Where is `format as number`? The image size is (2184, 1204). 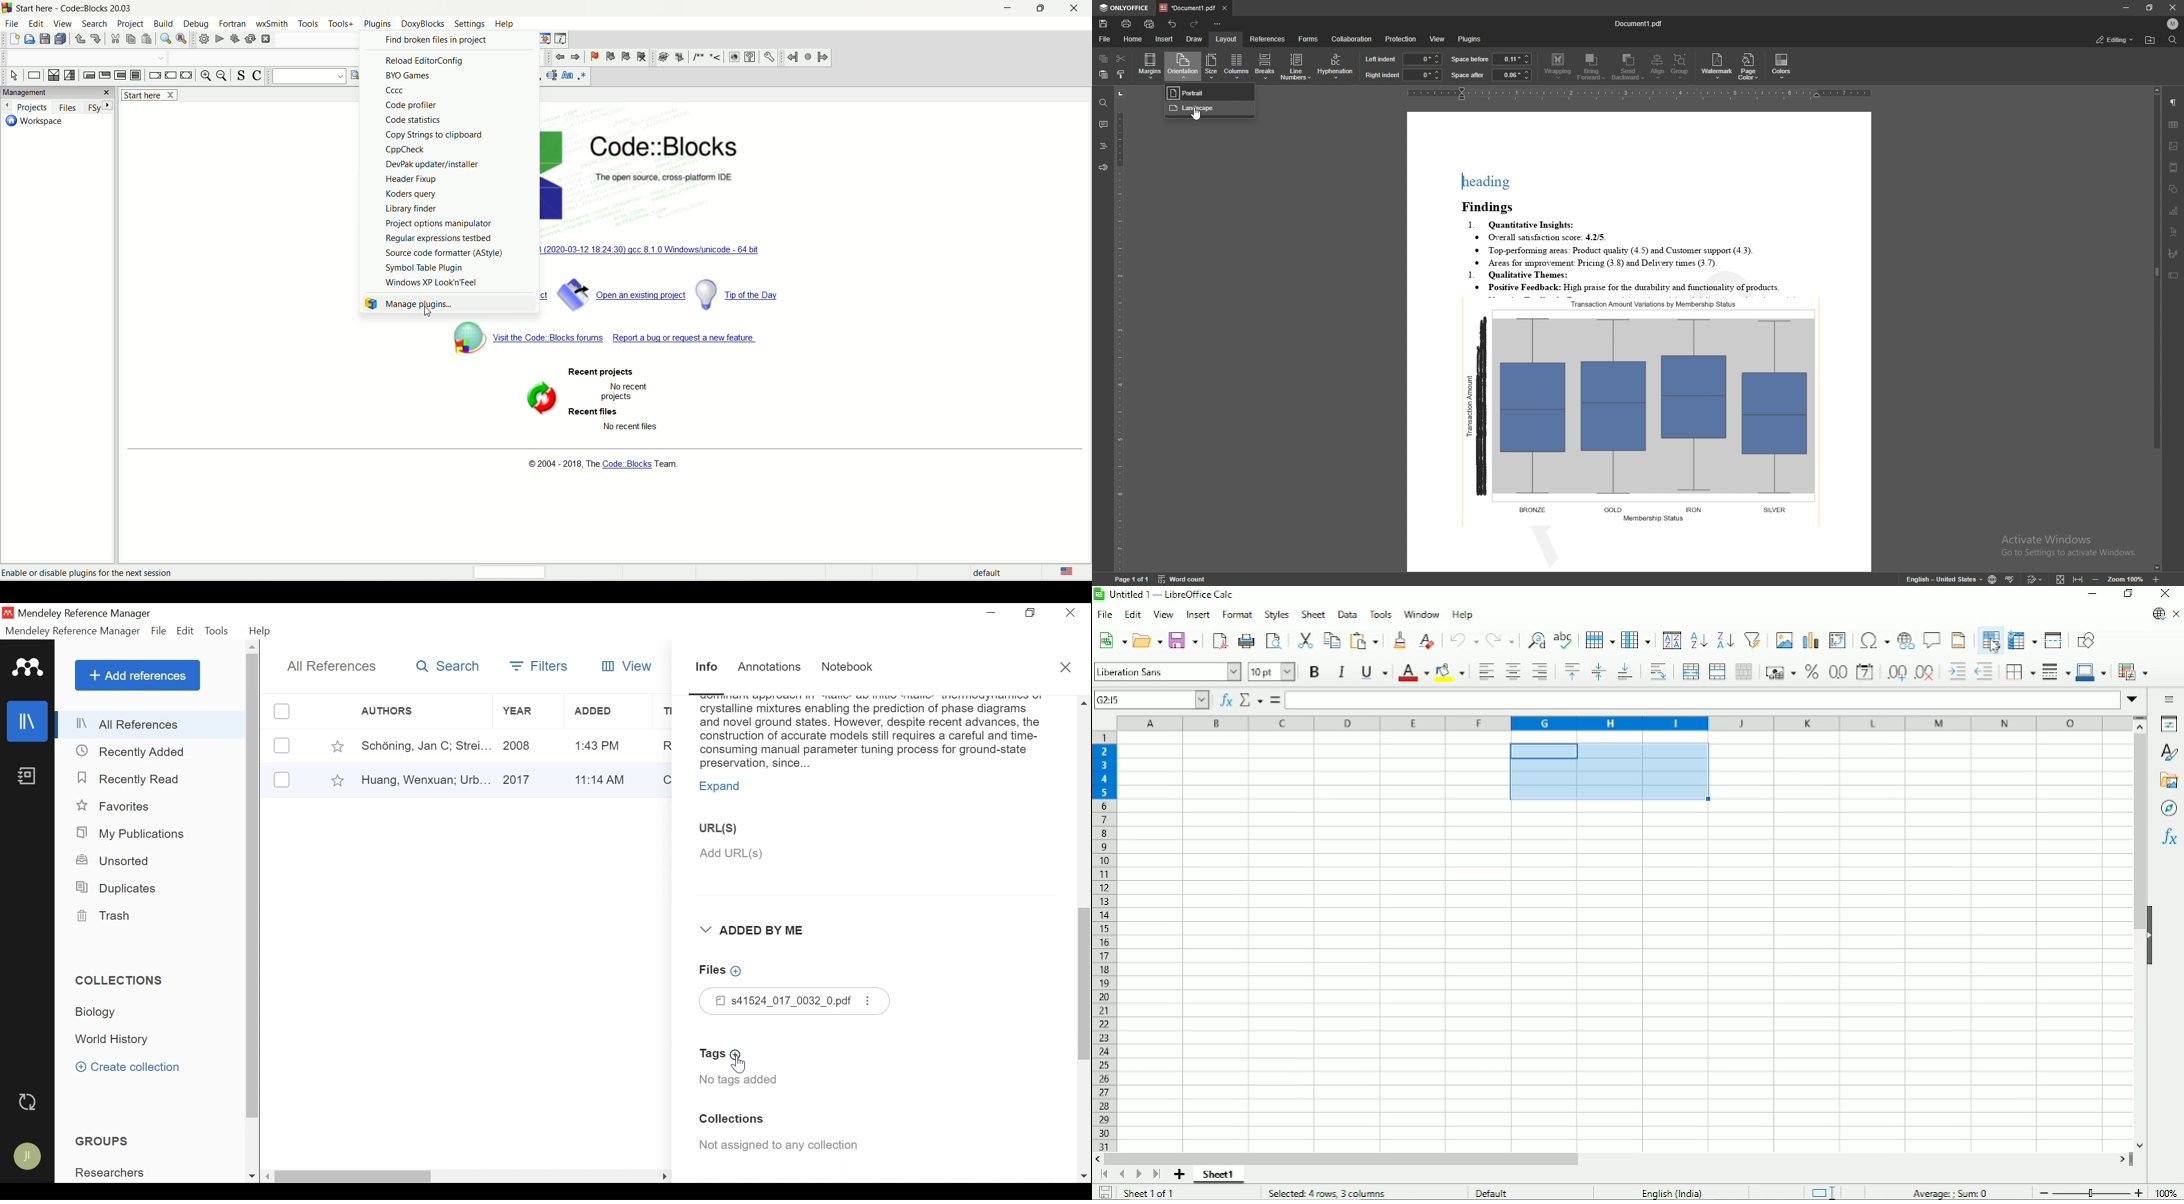
format as number is located at coordinates (1837, 672).